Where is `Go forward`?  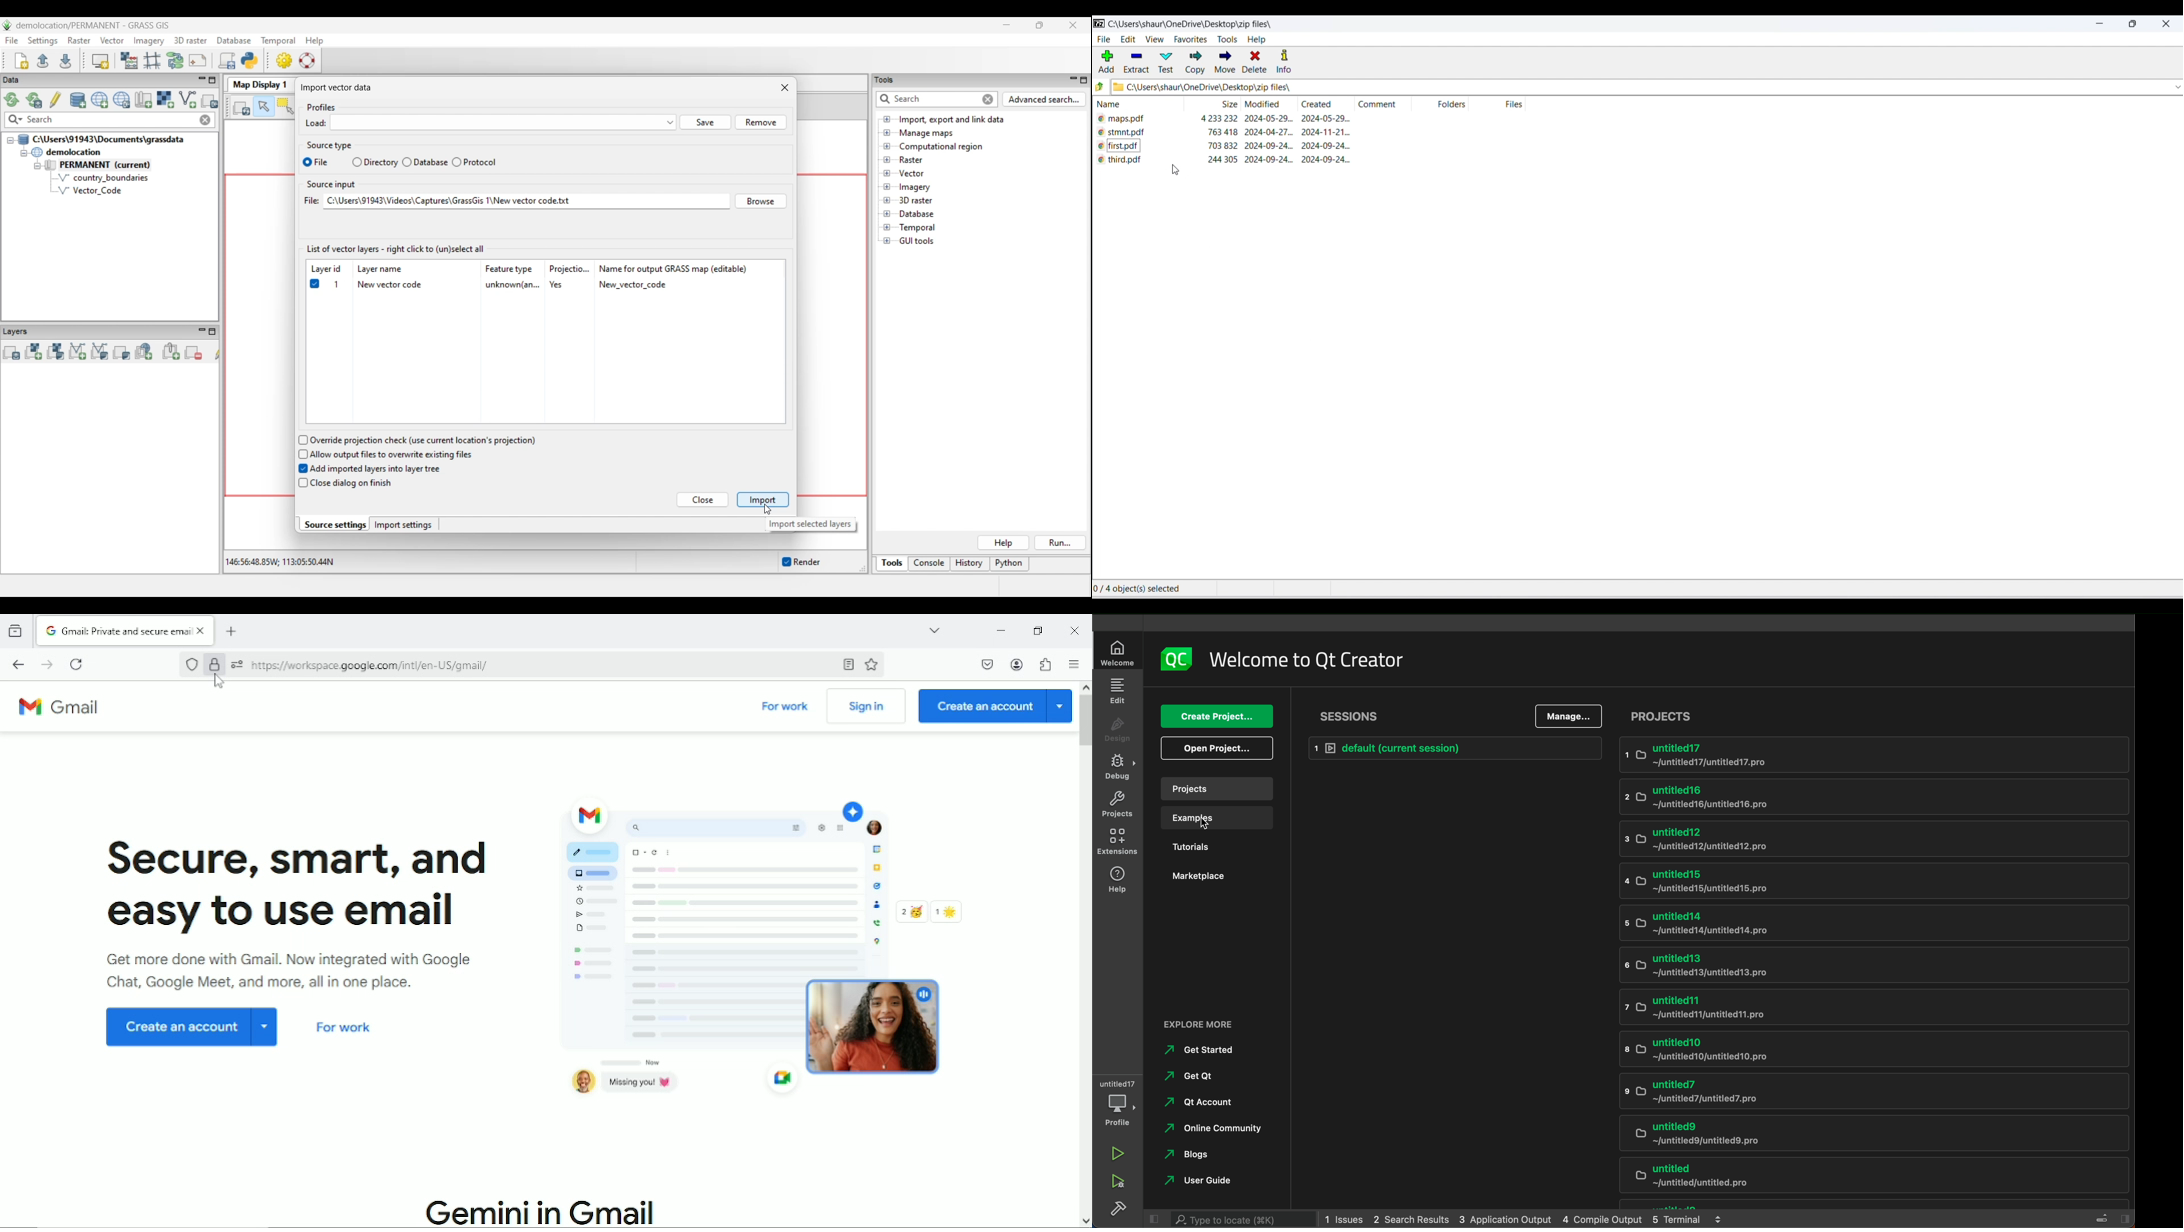 Go forward is located at coordinates (47, 664).